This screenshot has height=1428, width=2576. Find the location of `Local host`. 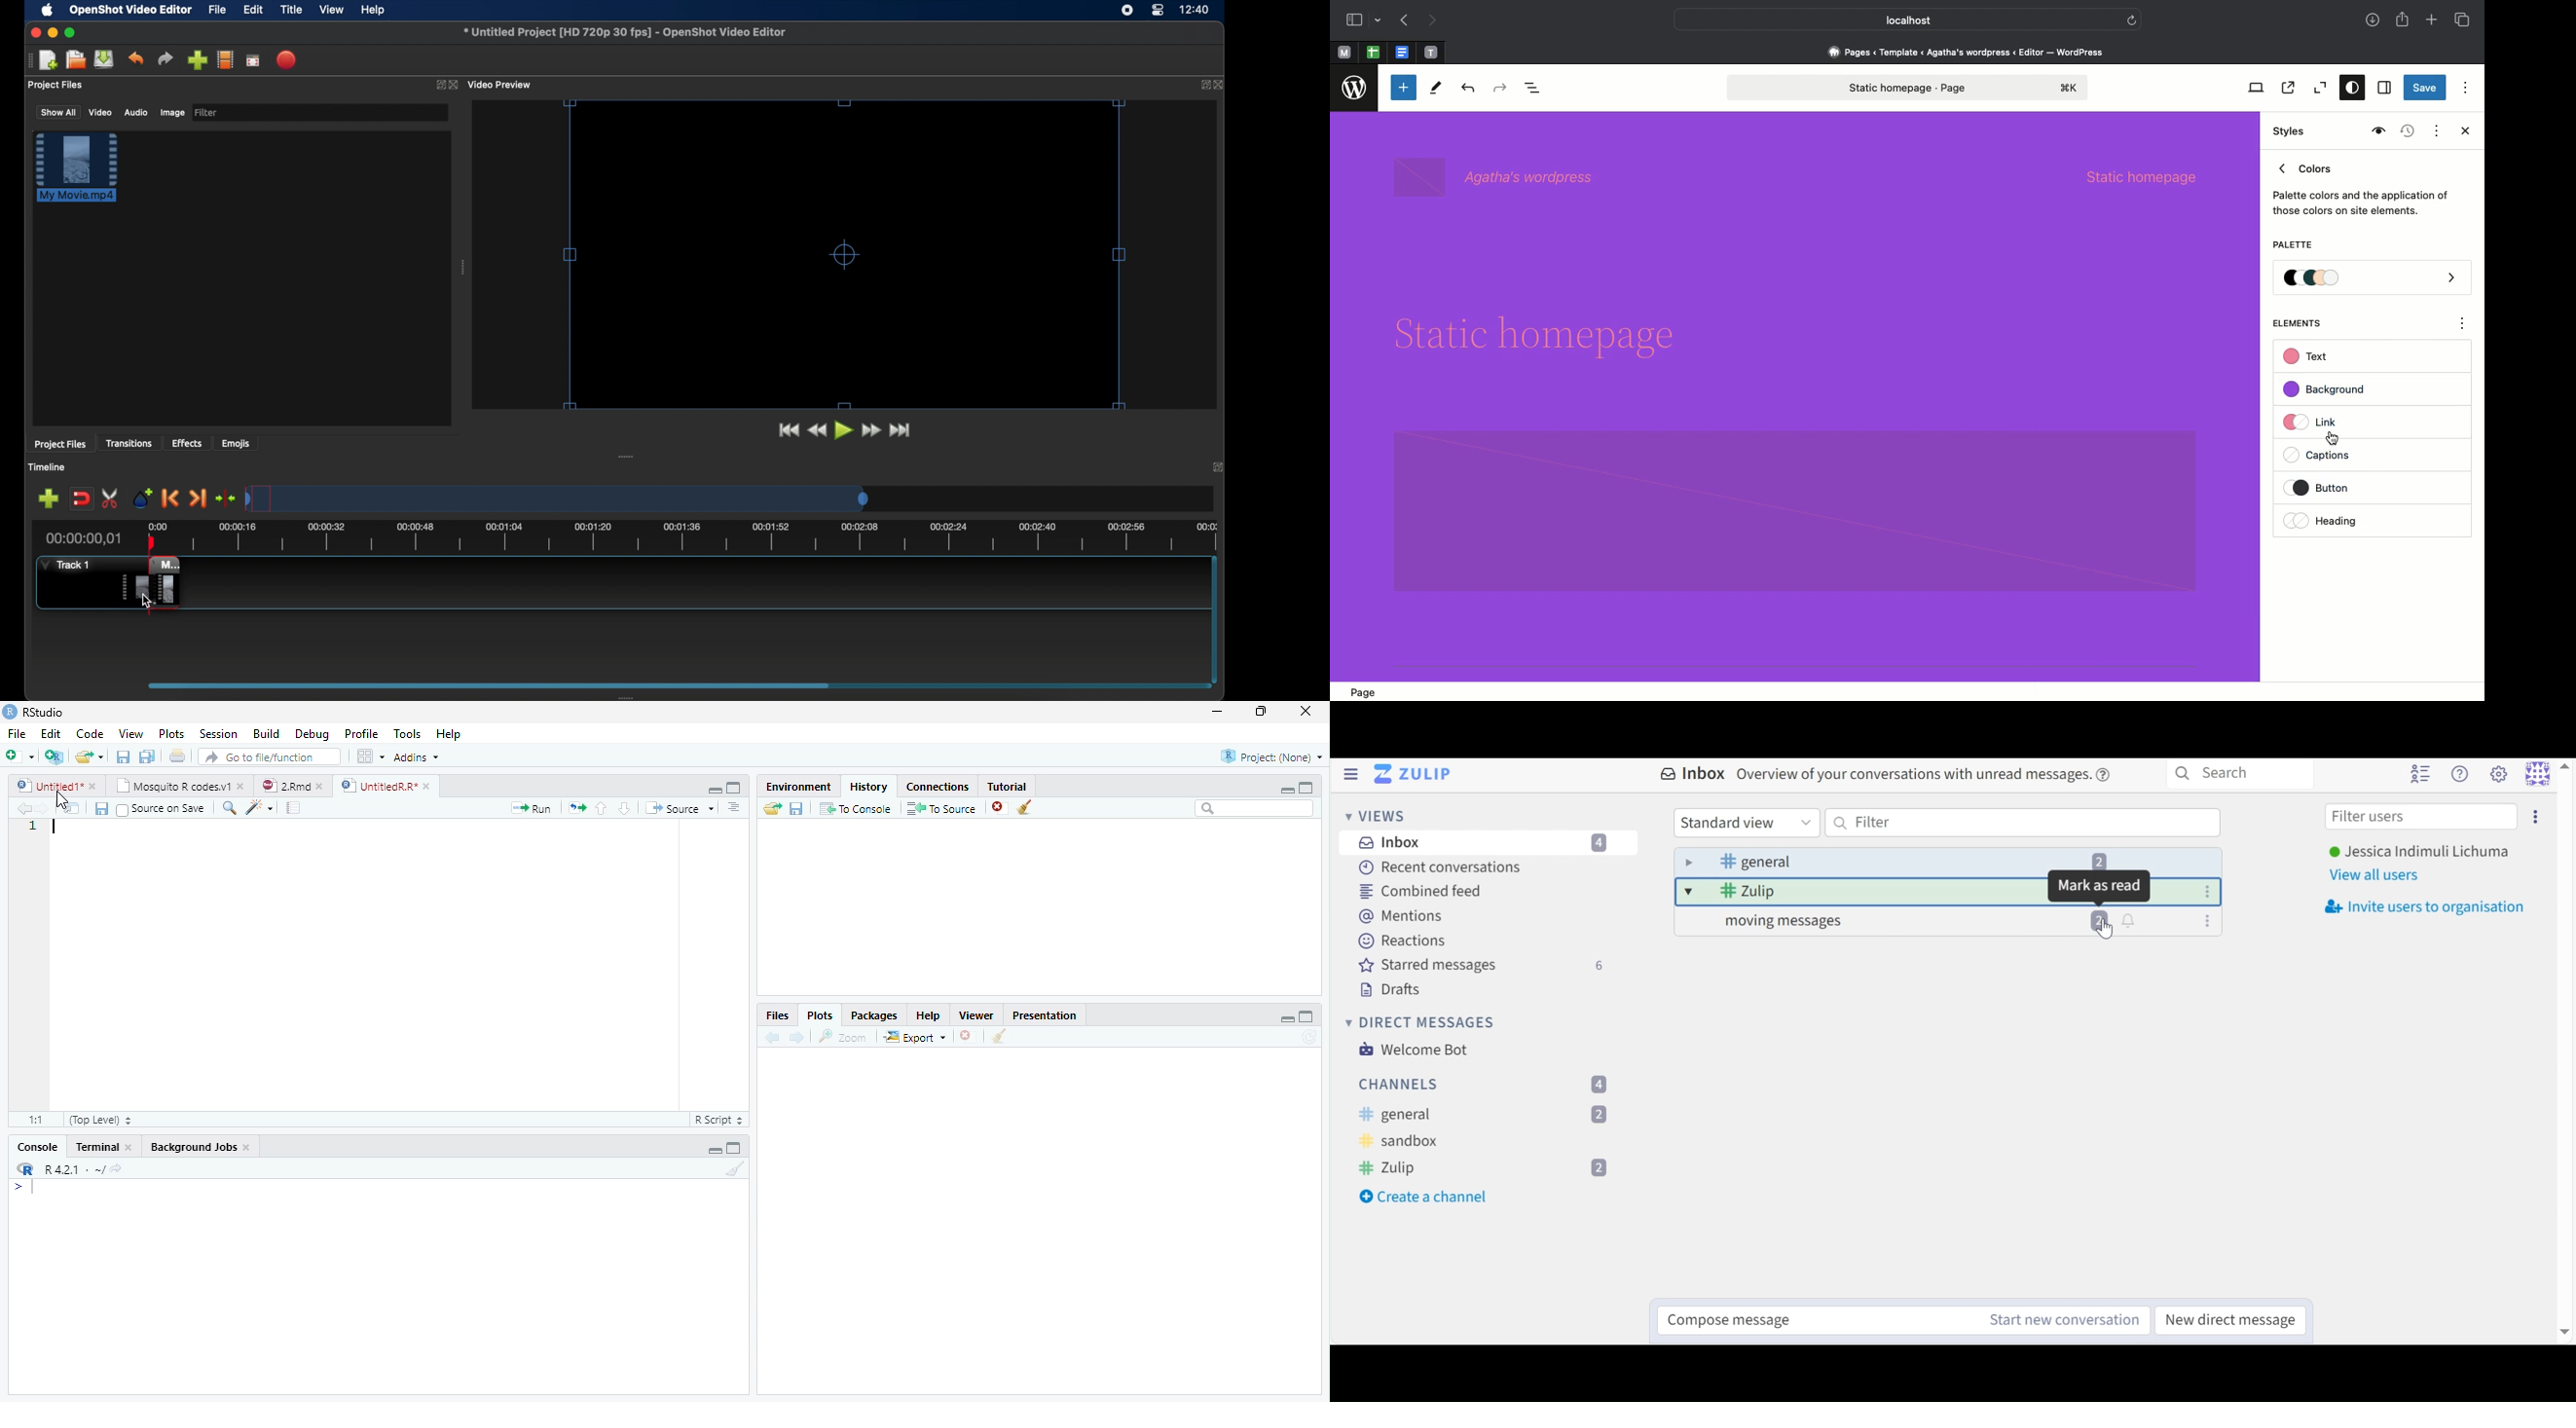

Local host is located at coordinates (1896, 19).